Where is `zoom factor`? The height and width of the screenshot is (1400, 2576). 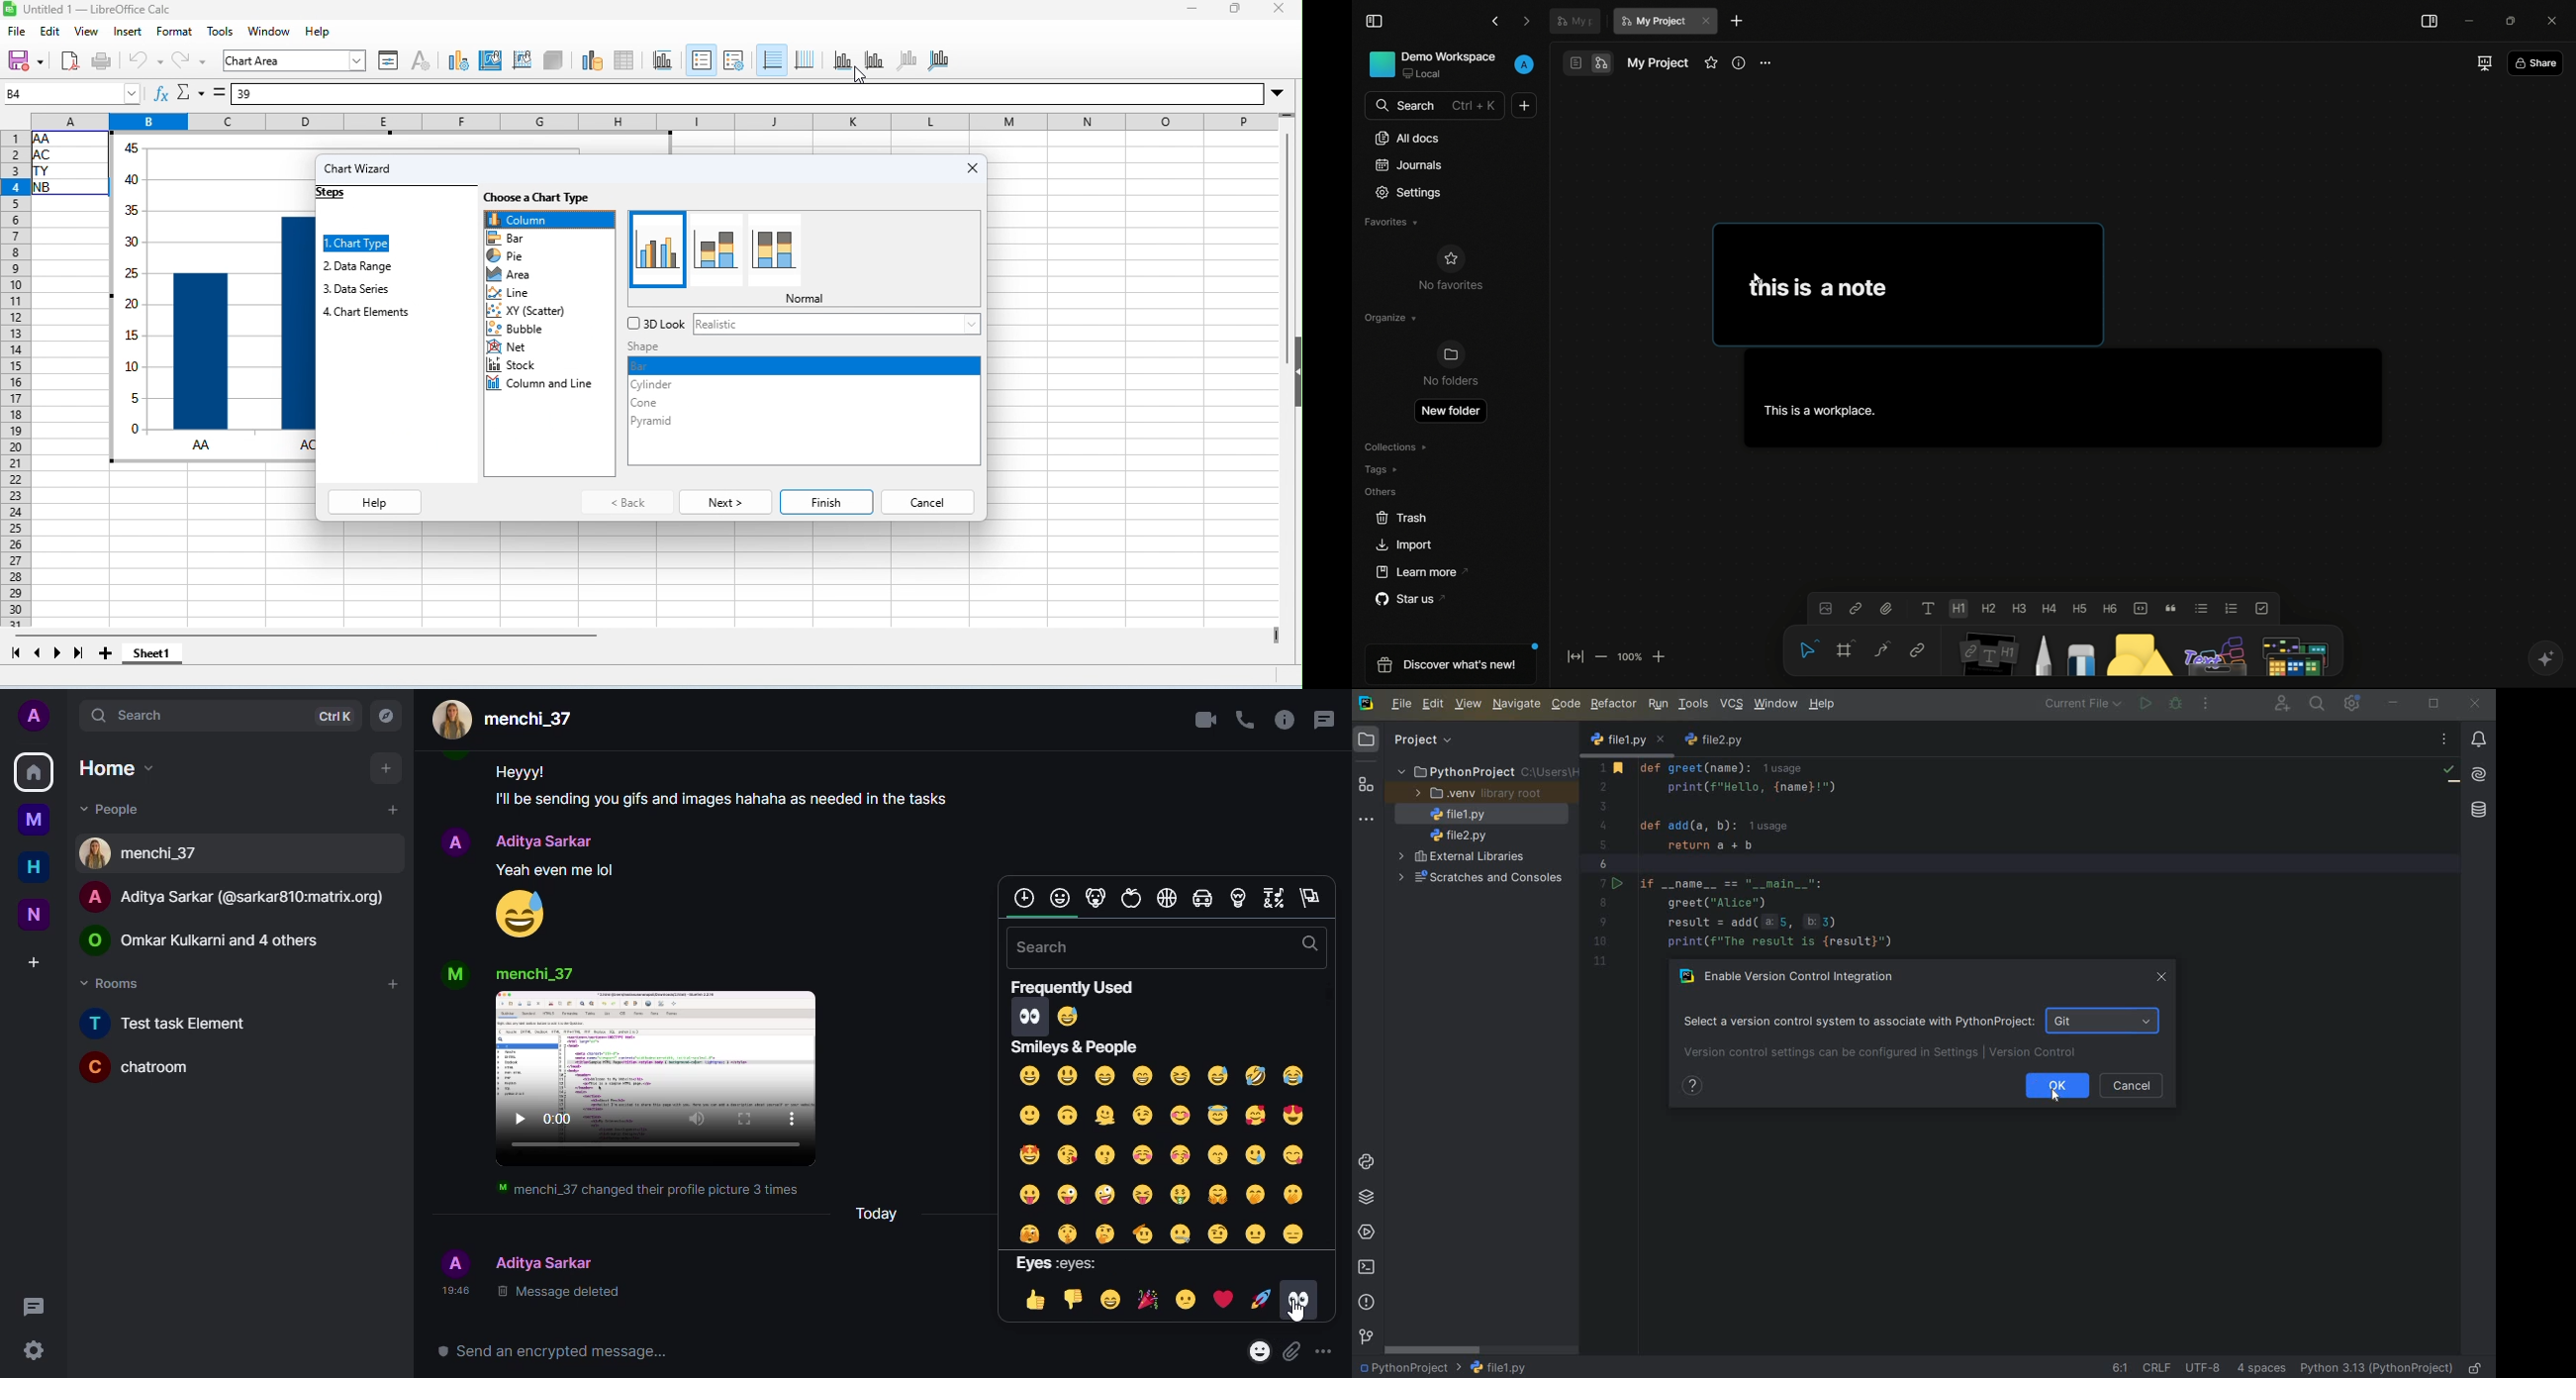 zoom factor is located at coordinates (1629, 658).